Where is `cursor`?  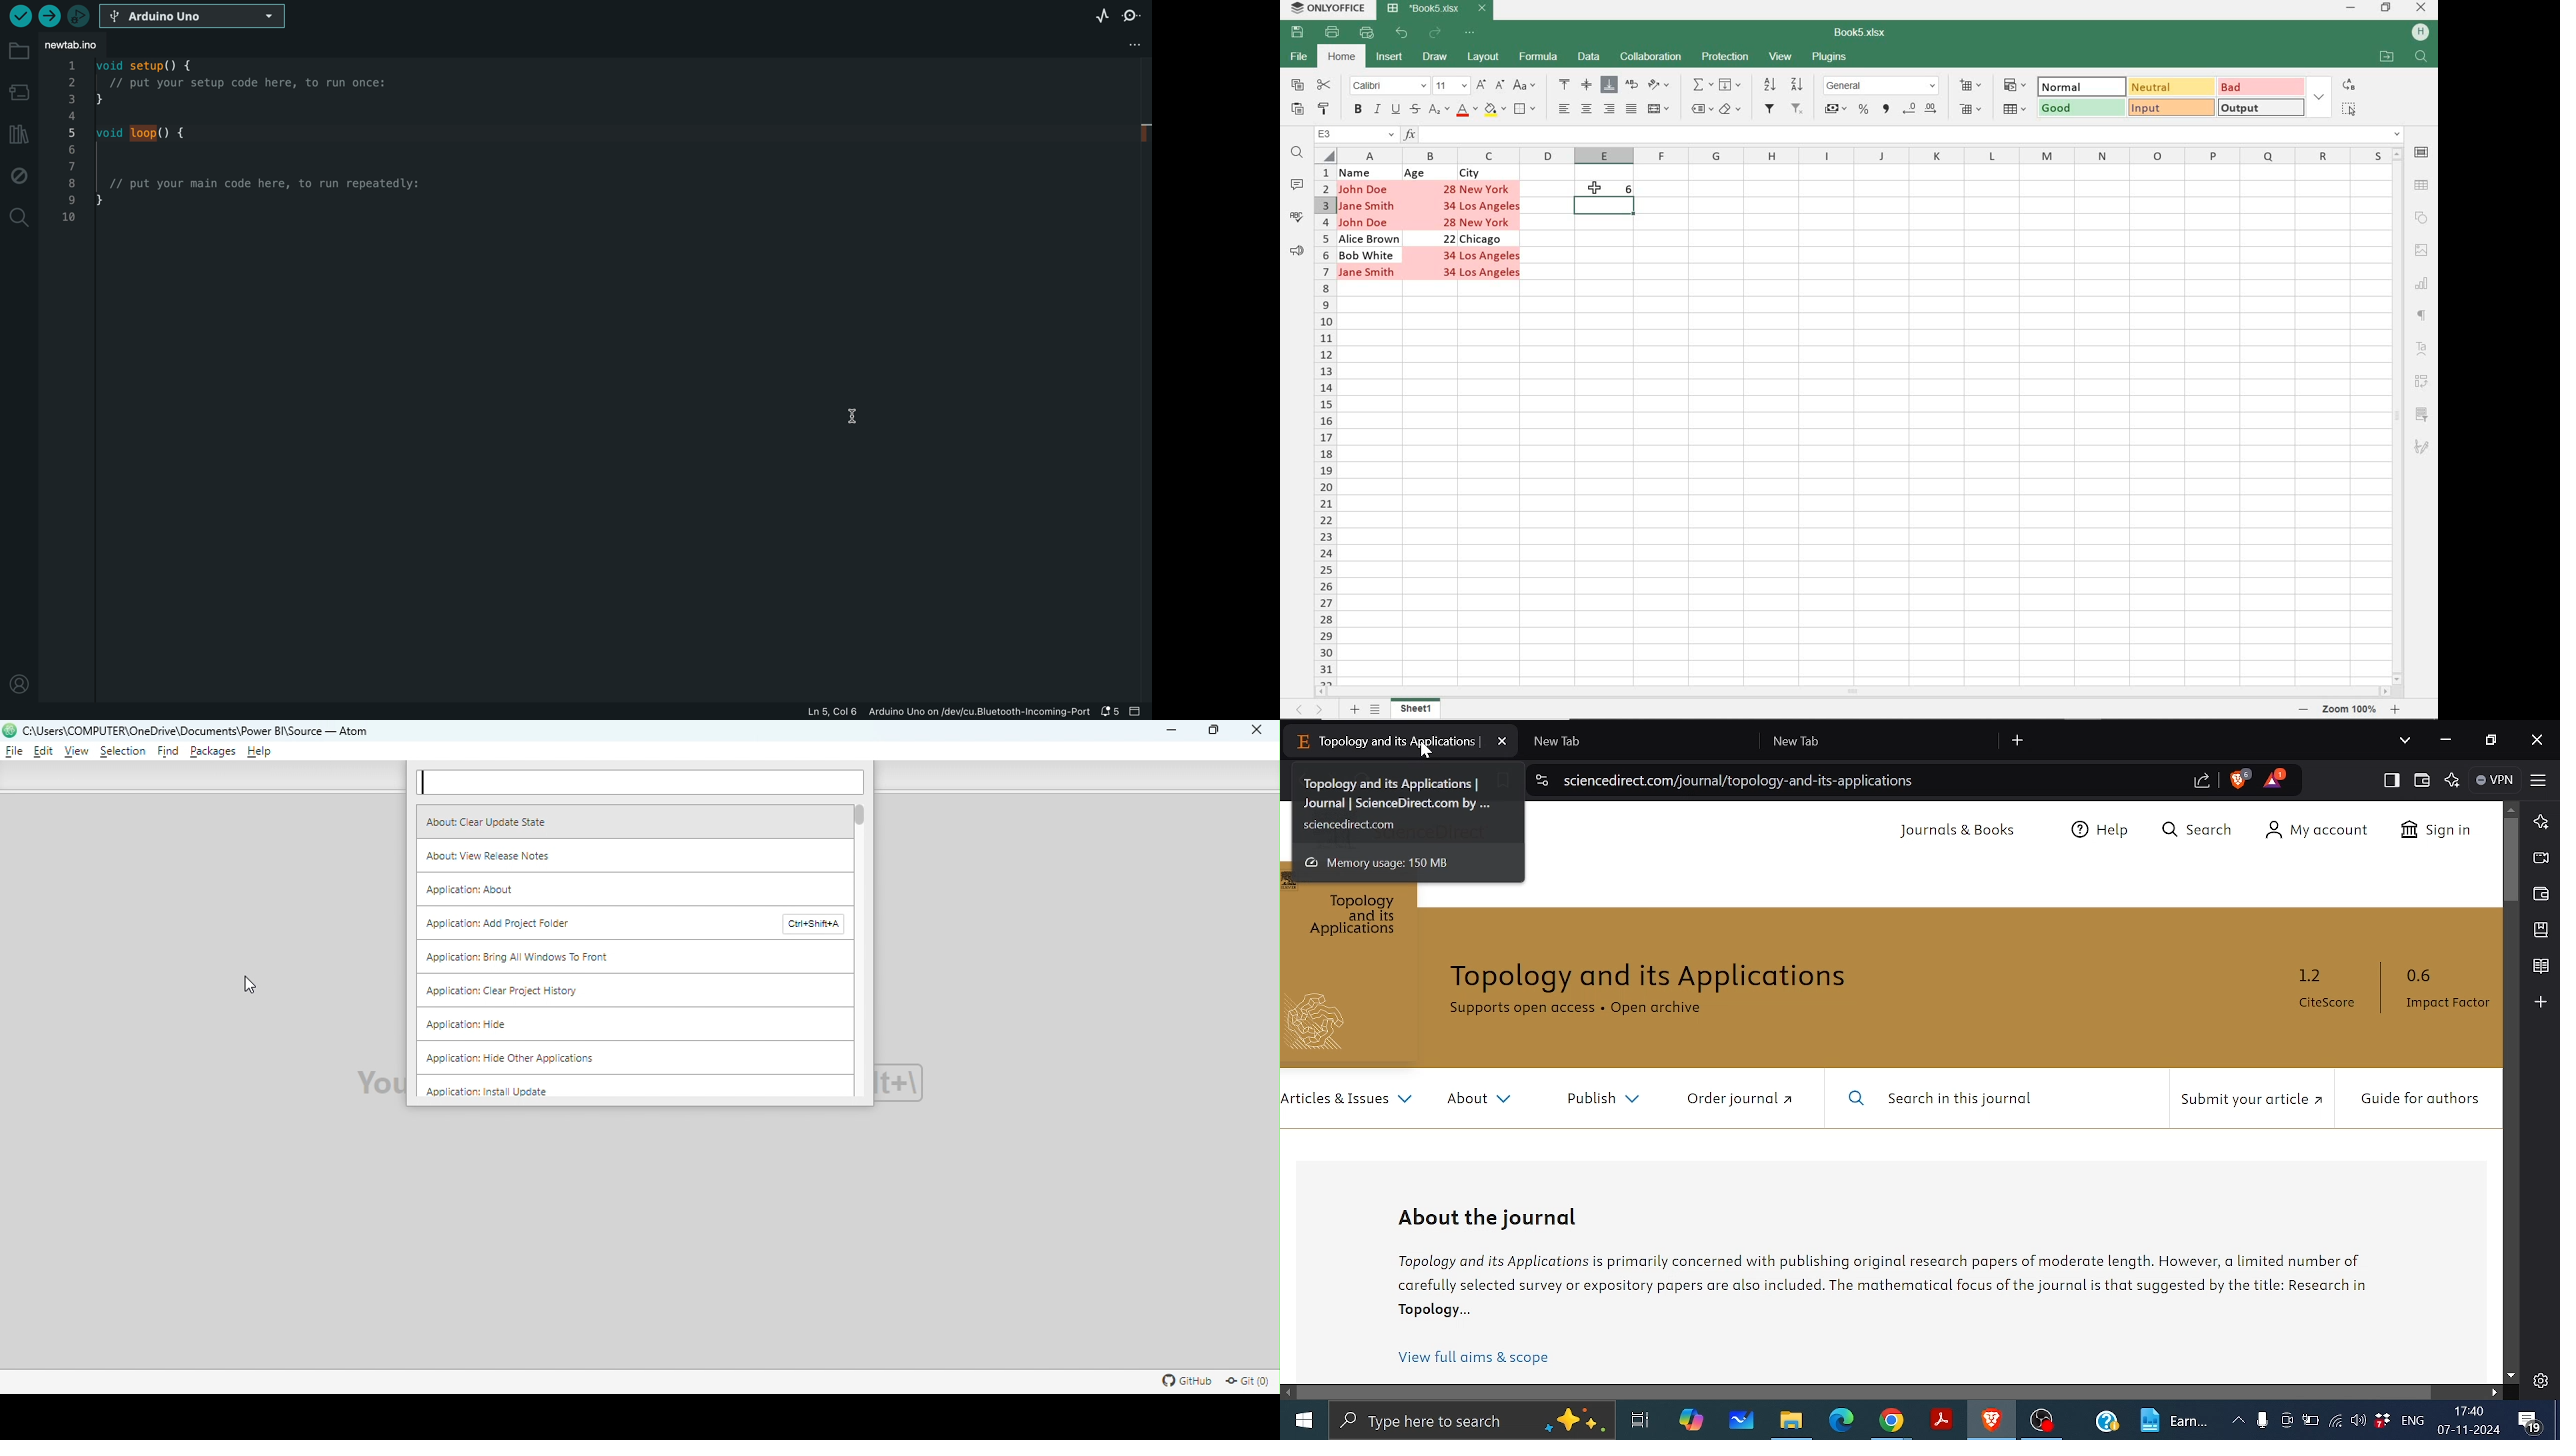 cursor is located at coordinates (252, 985).